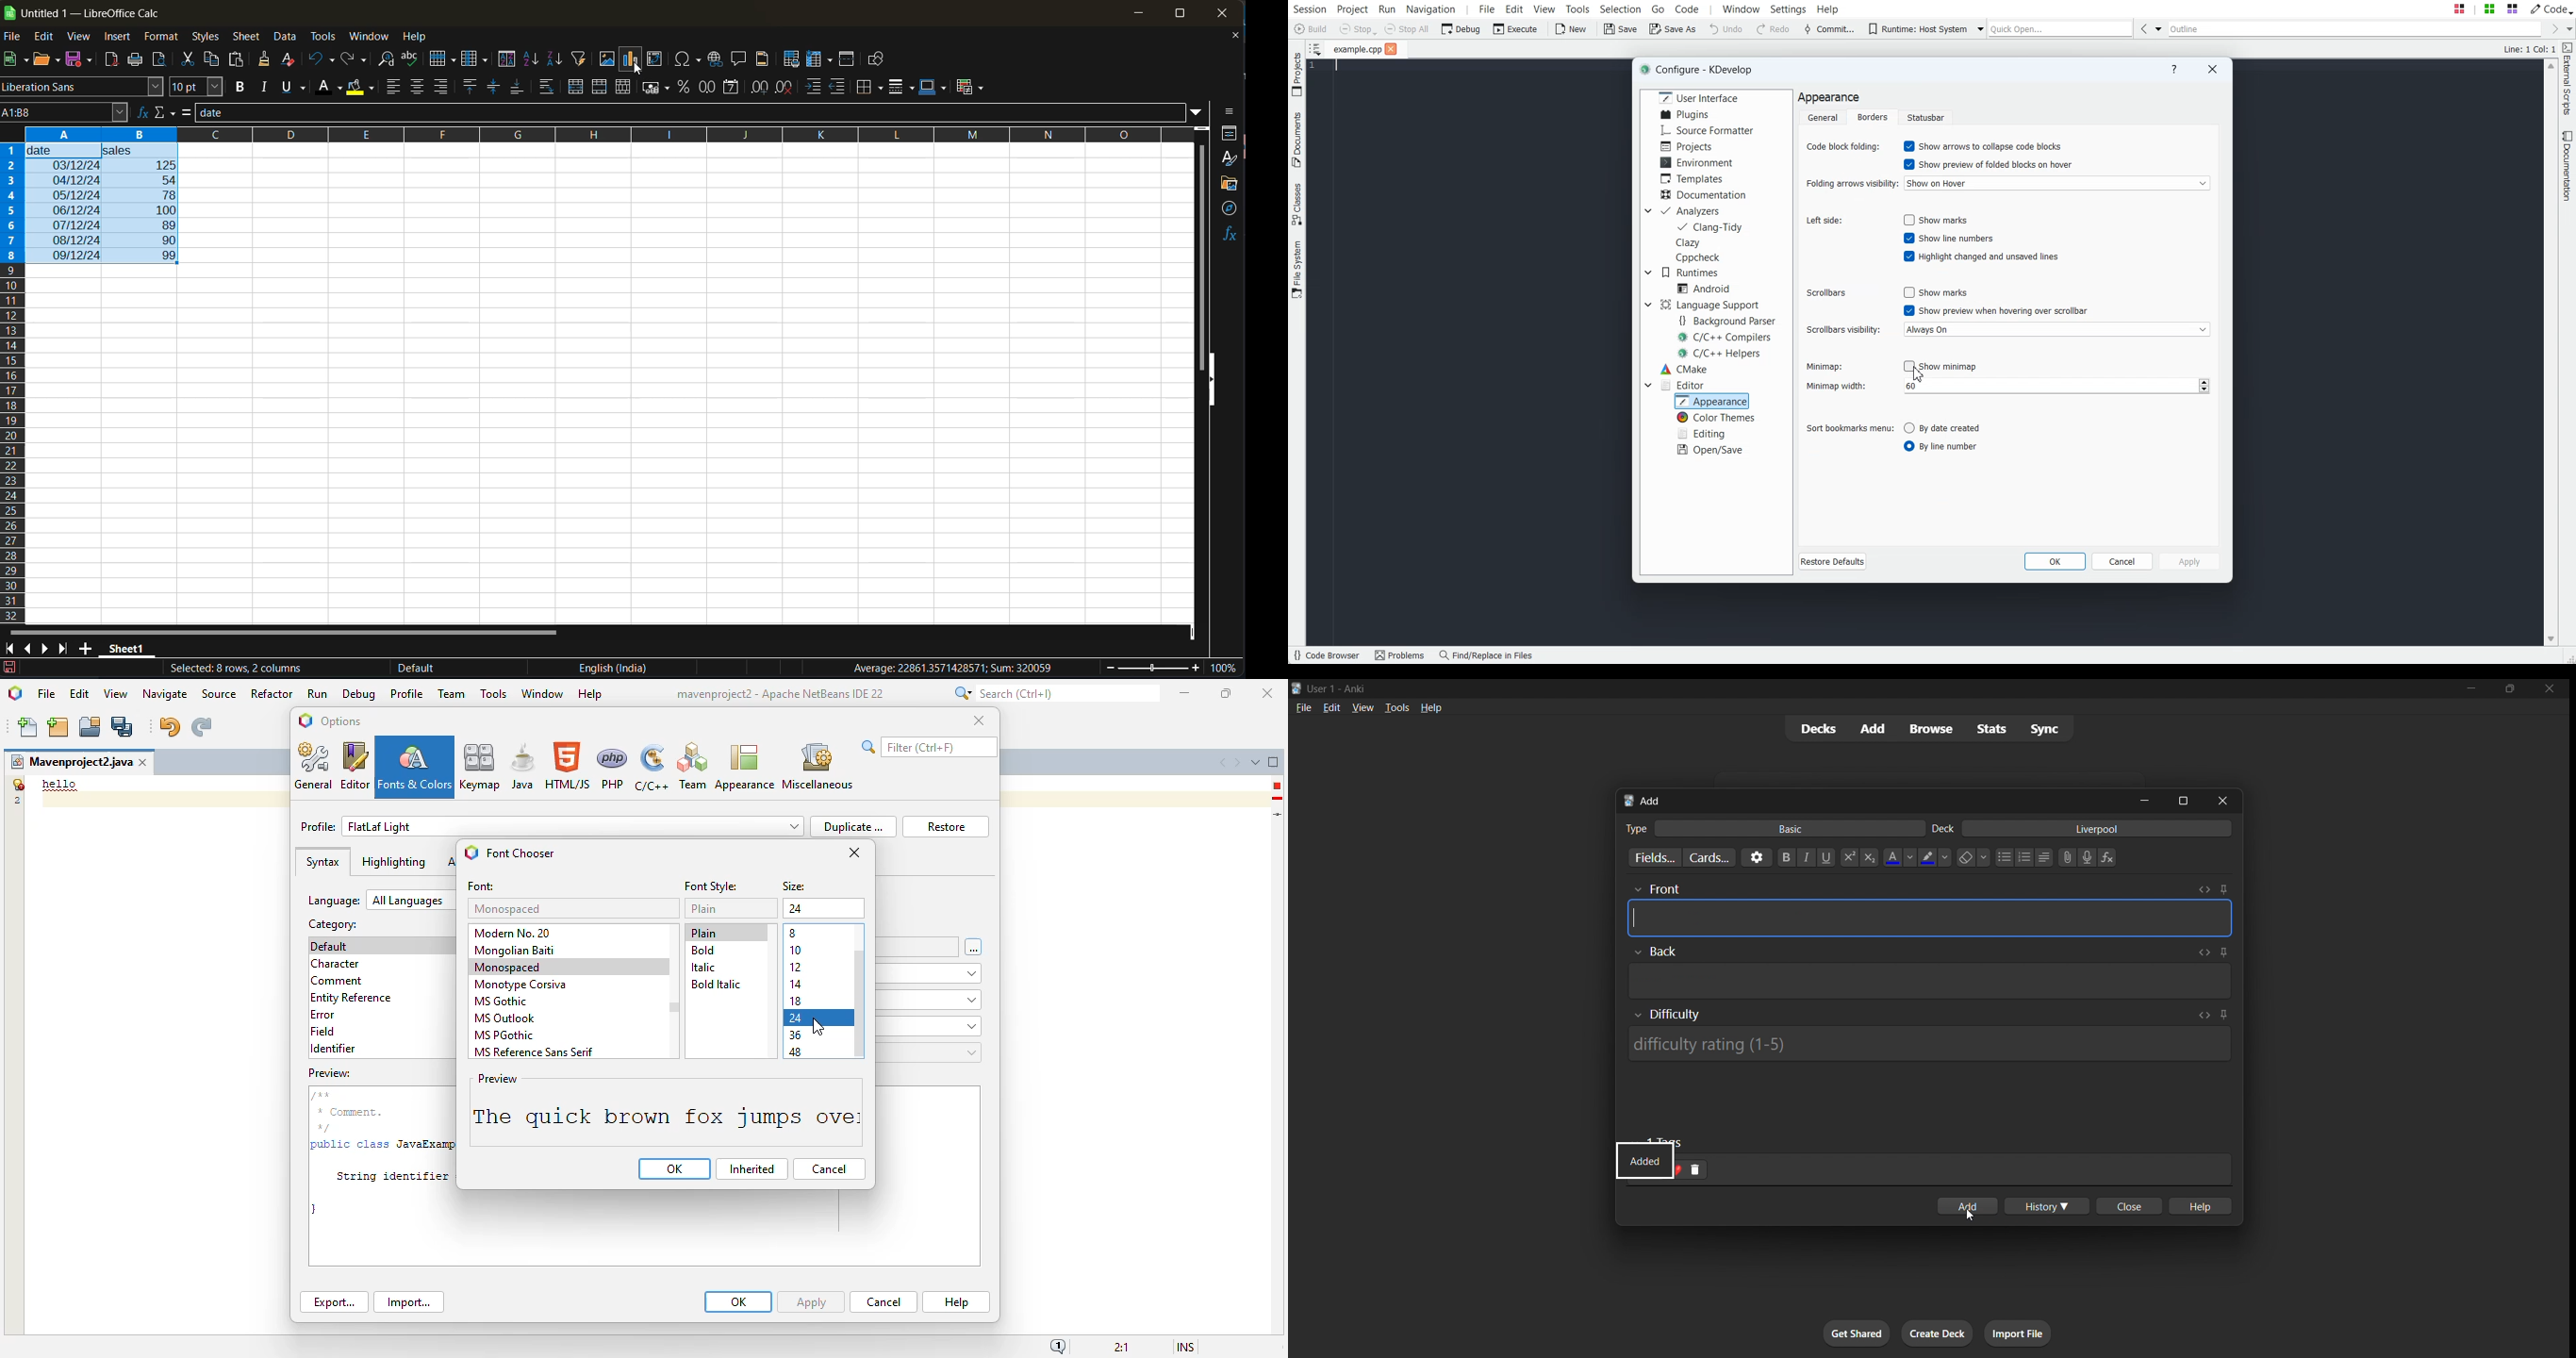 This screenshot has width=2576, height=1372. Describe the element at coordinates (2127, 1207) in the screenshot. I see `close` at that location.